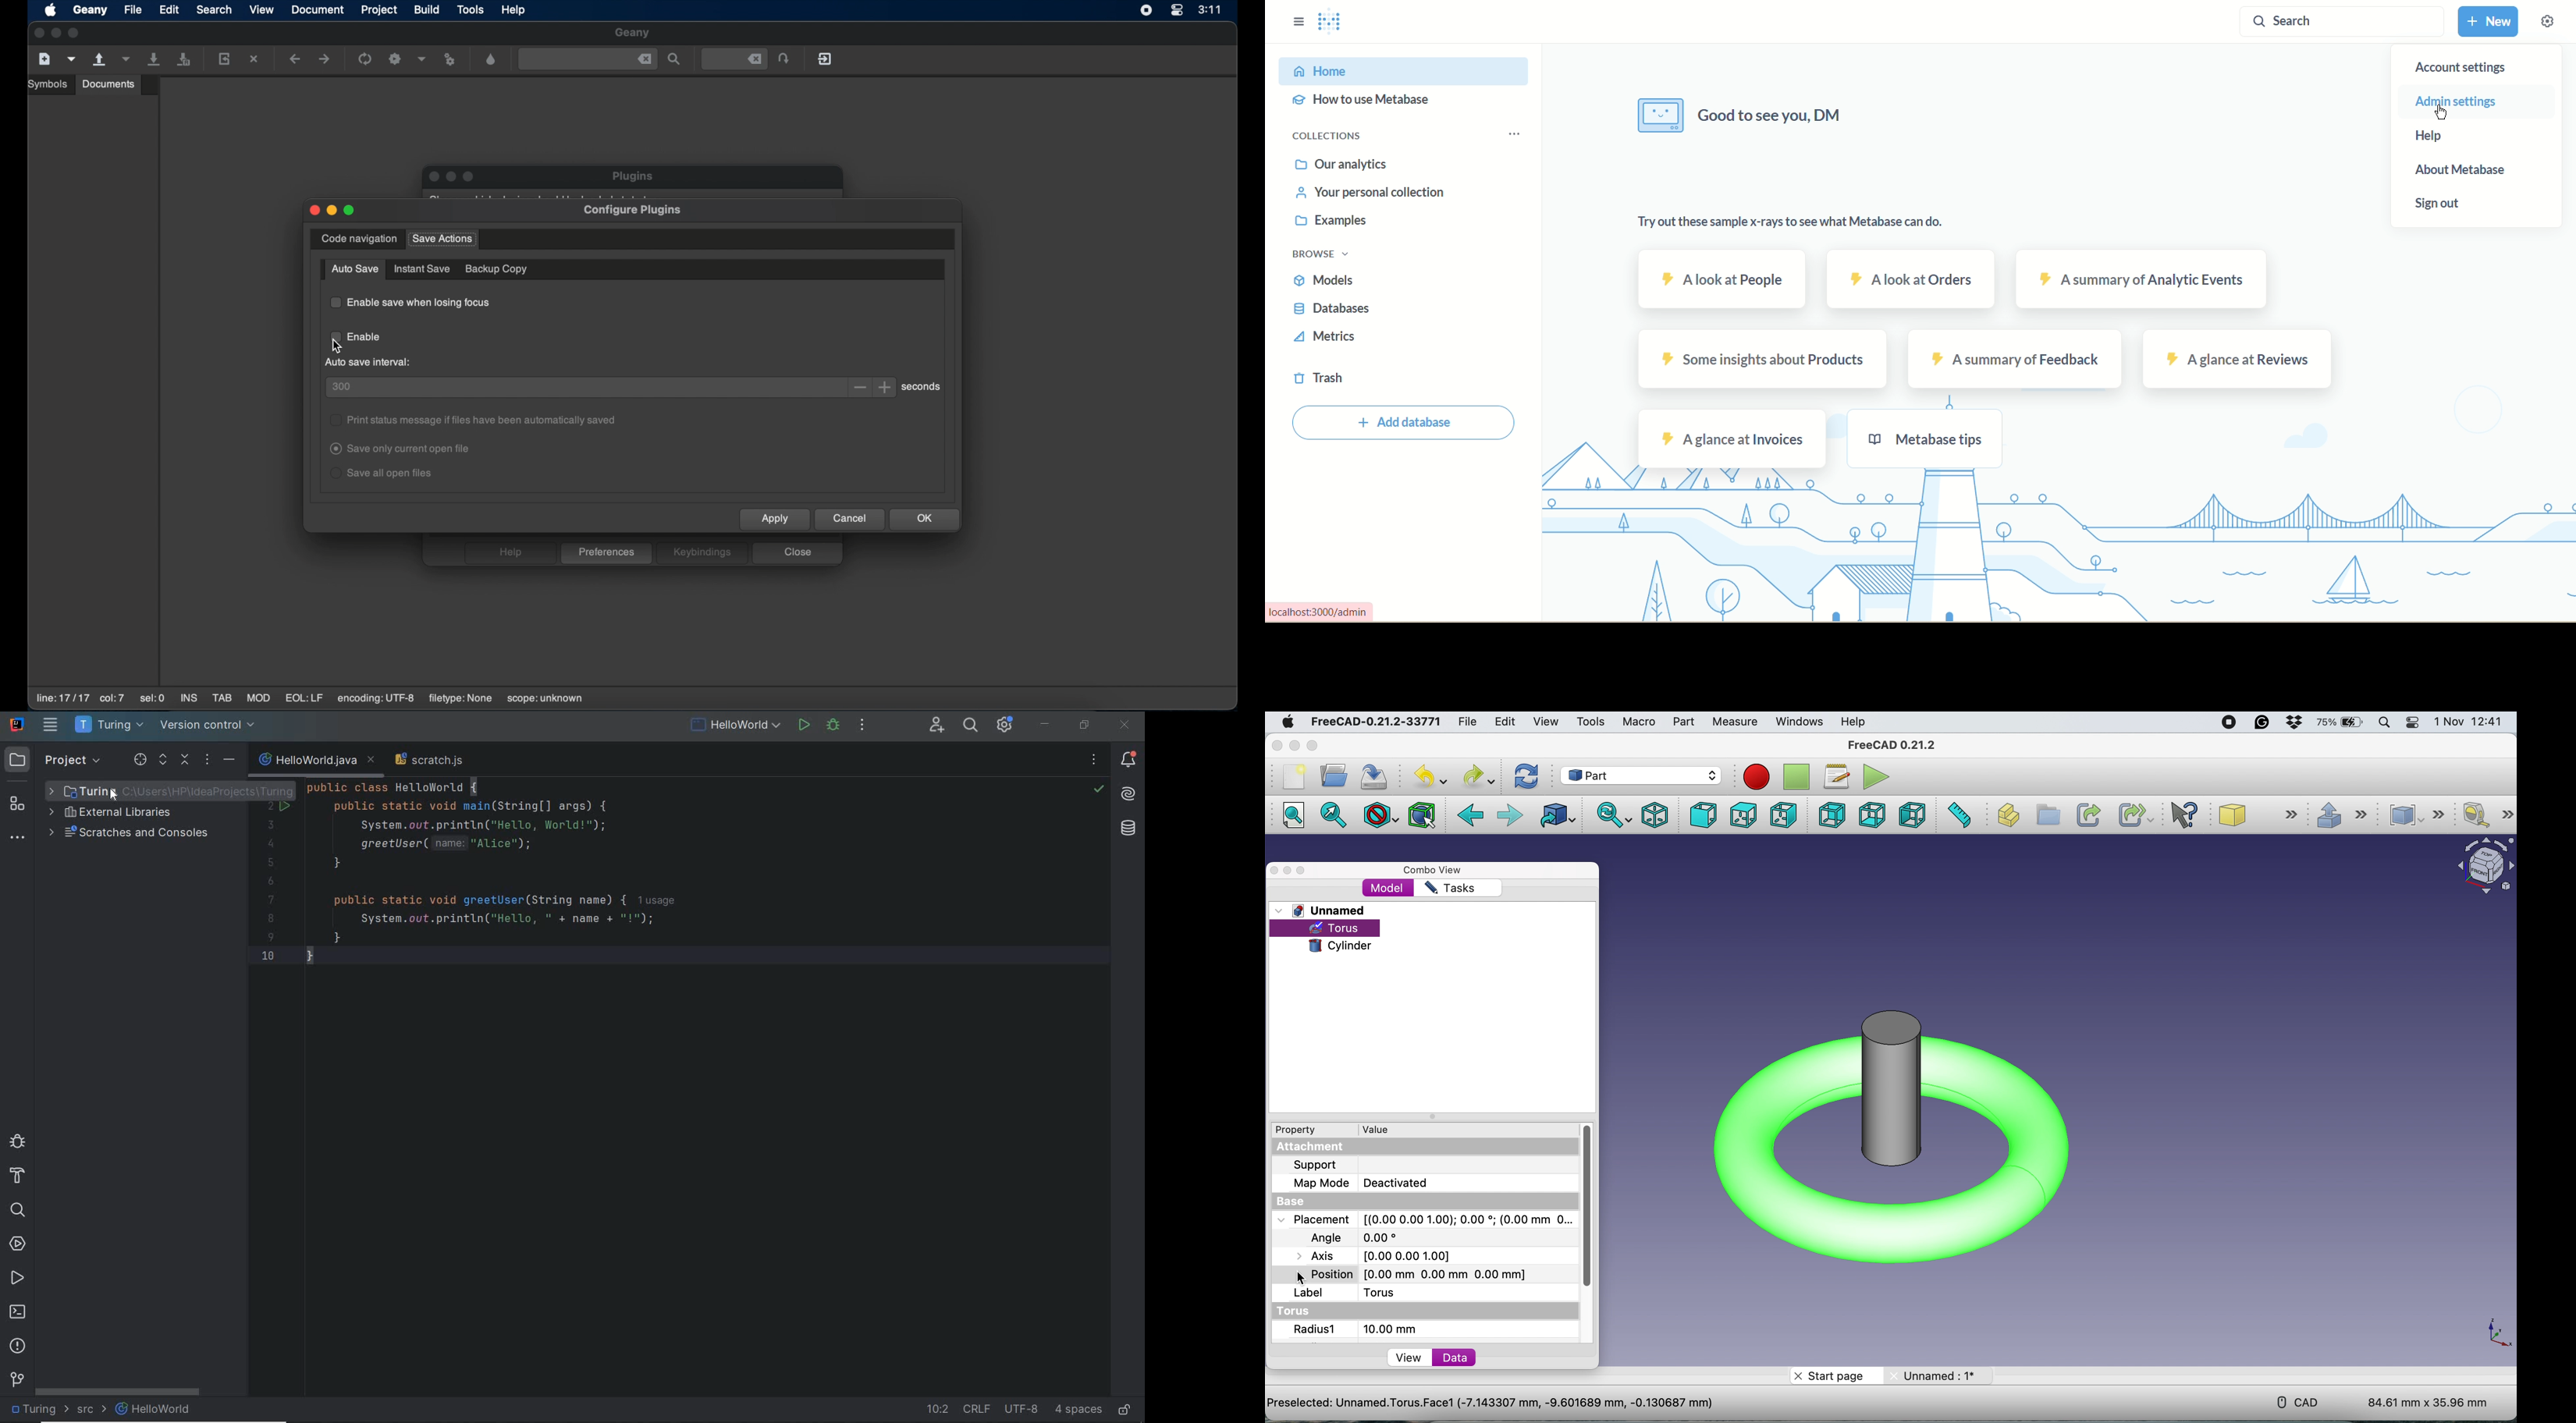 This screenshot has height=1428, width=2576. Describe the element at coordinates (2441, 112) in the screenshot. I see `cursor` at that location.